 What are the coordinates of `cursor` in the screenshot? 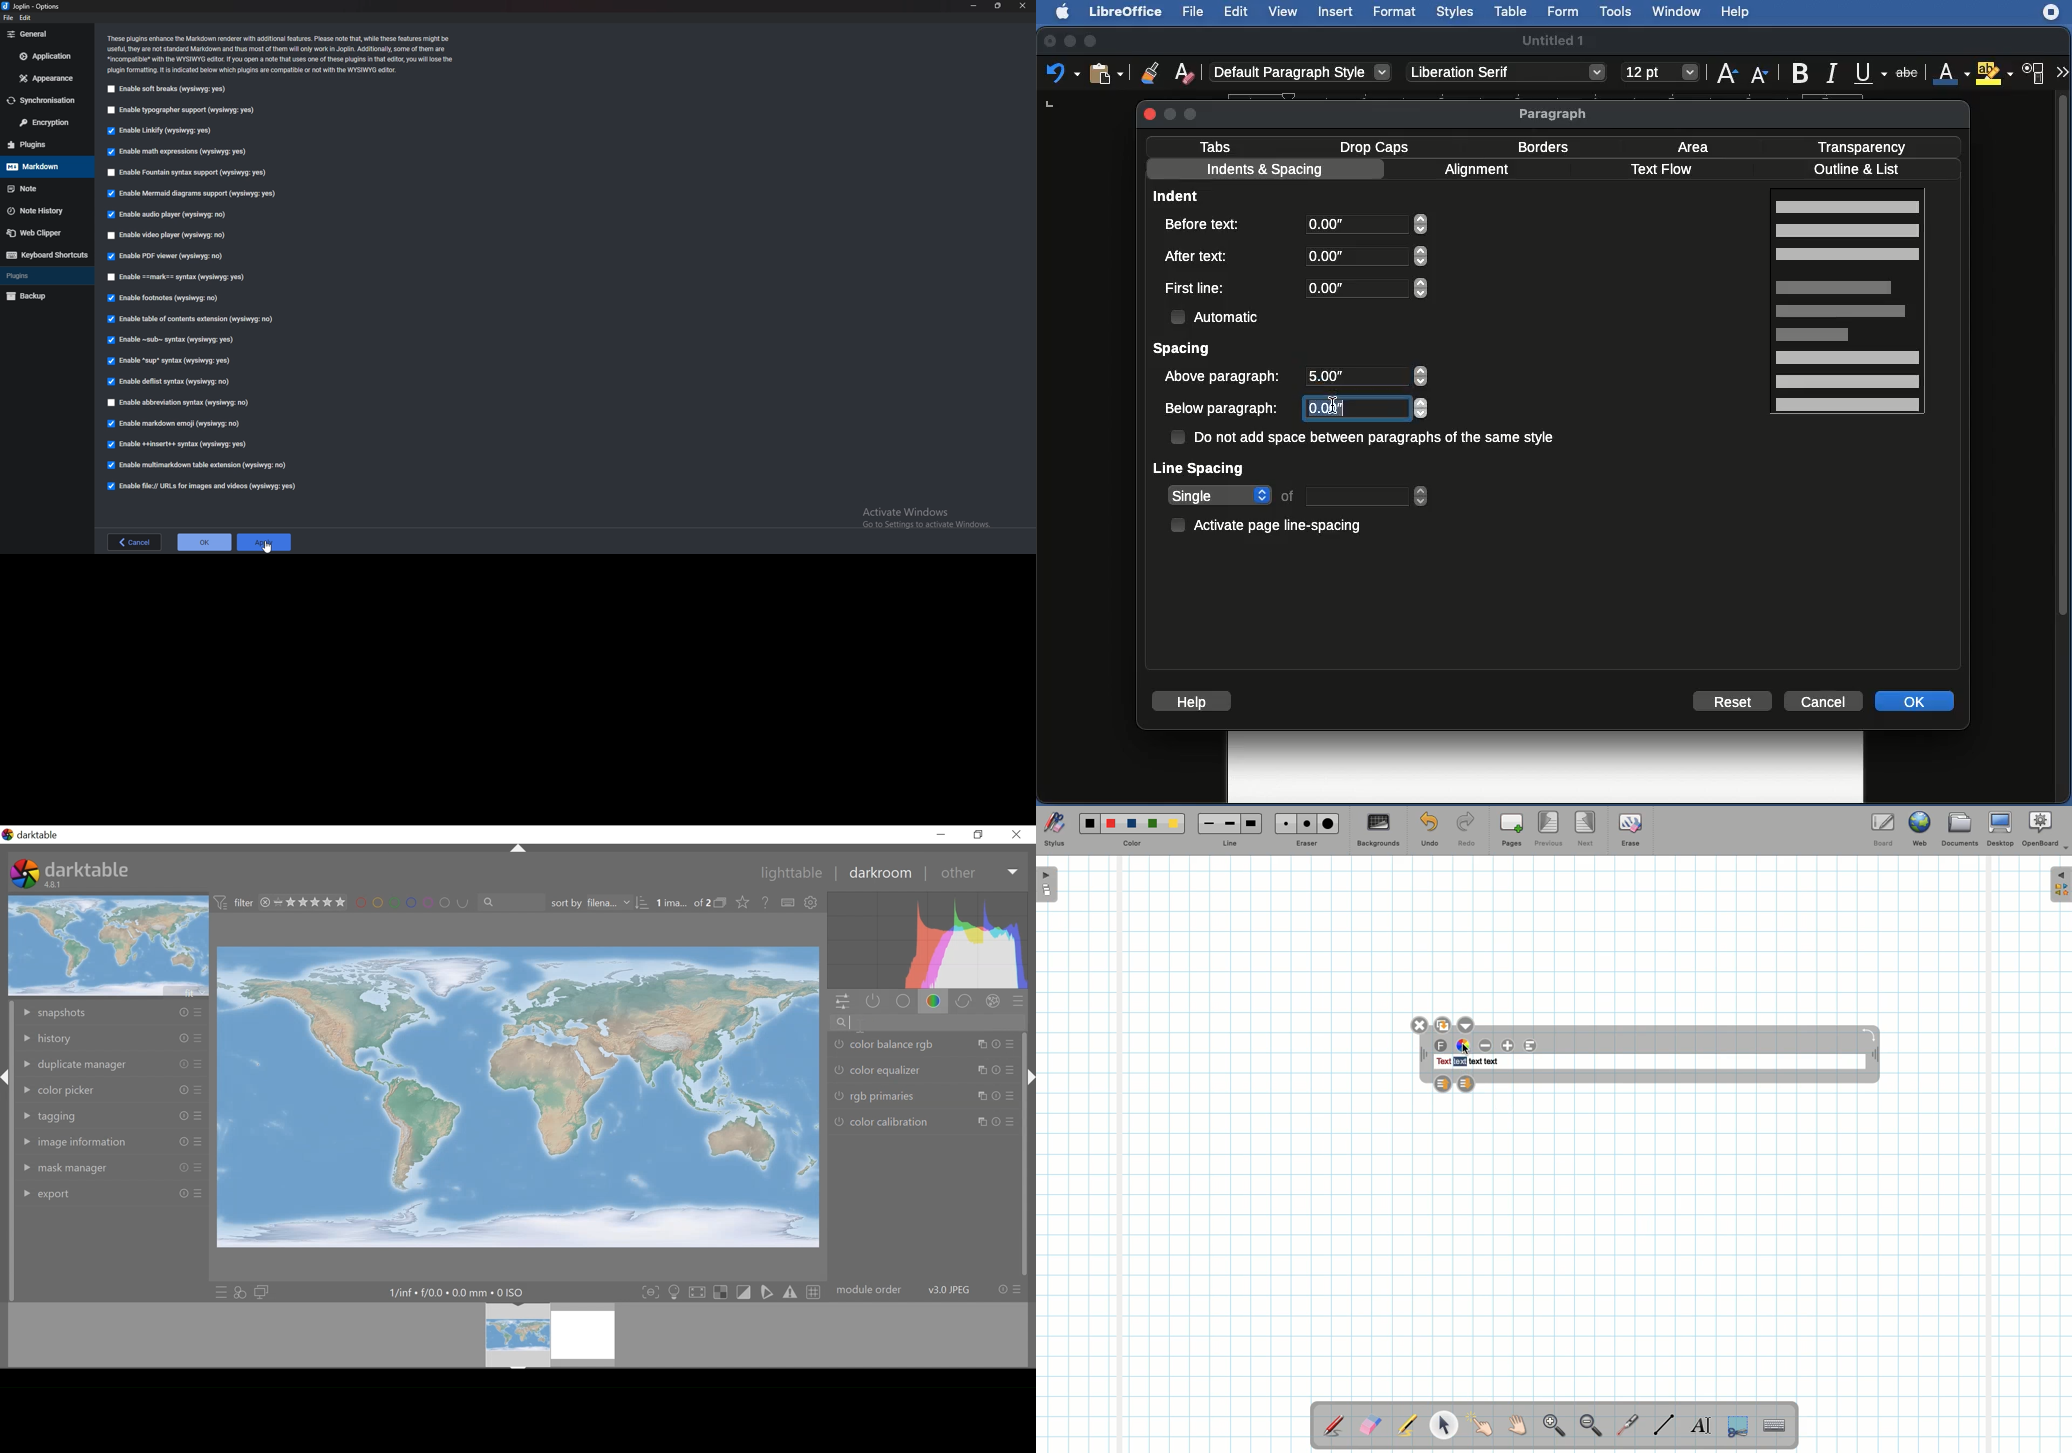 It's located at (269, 547).